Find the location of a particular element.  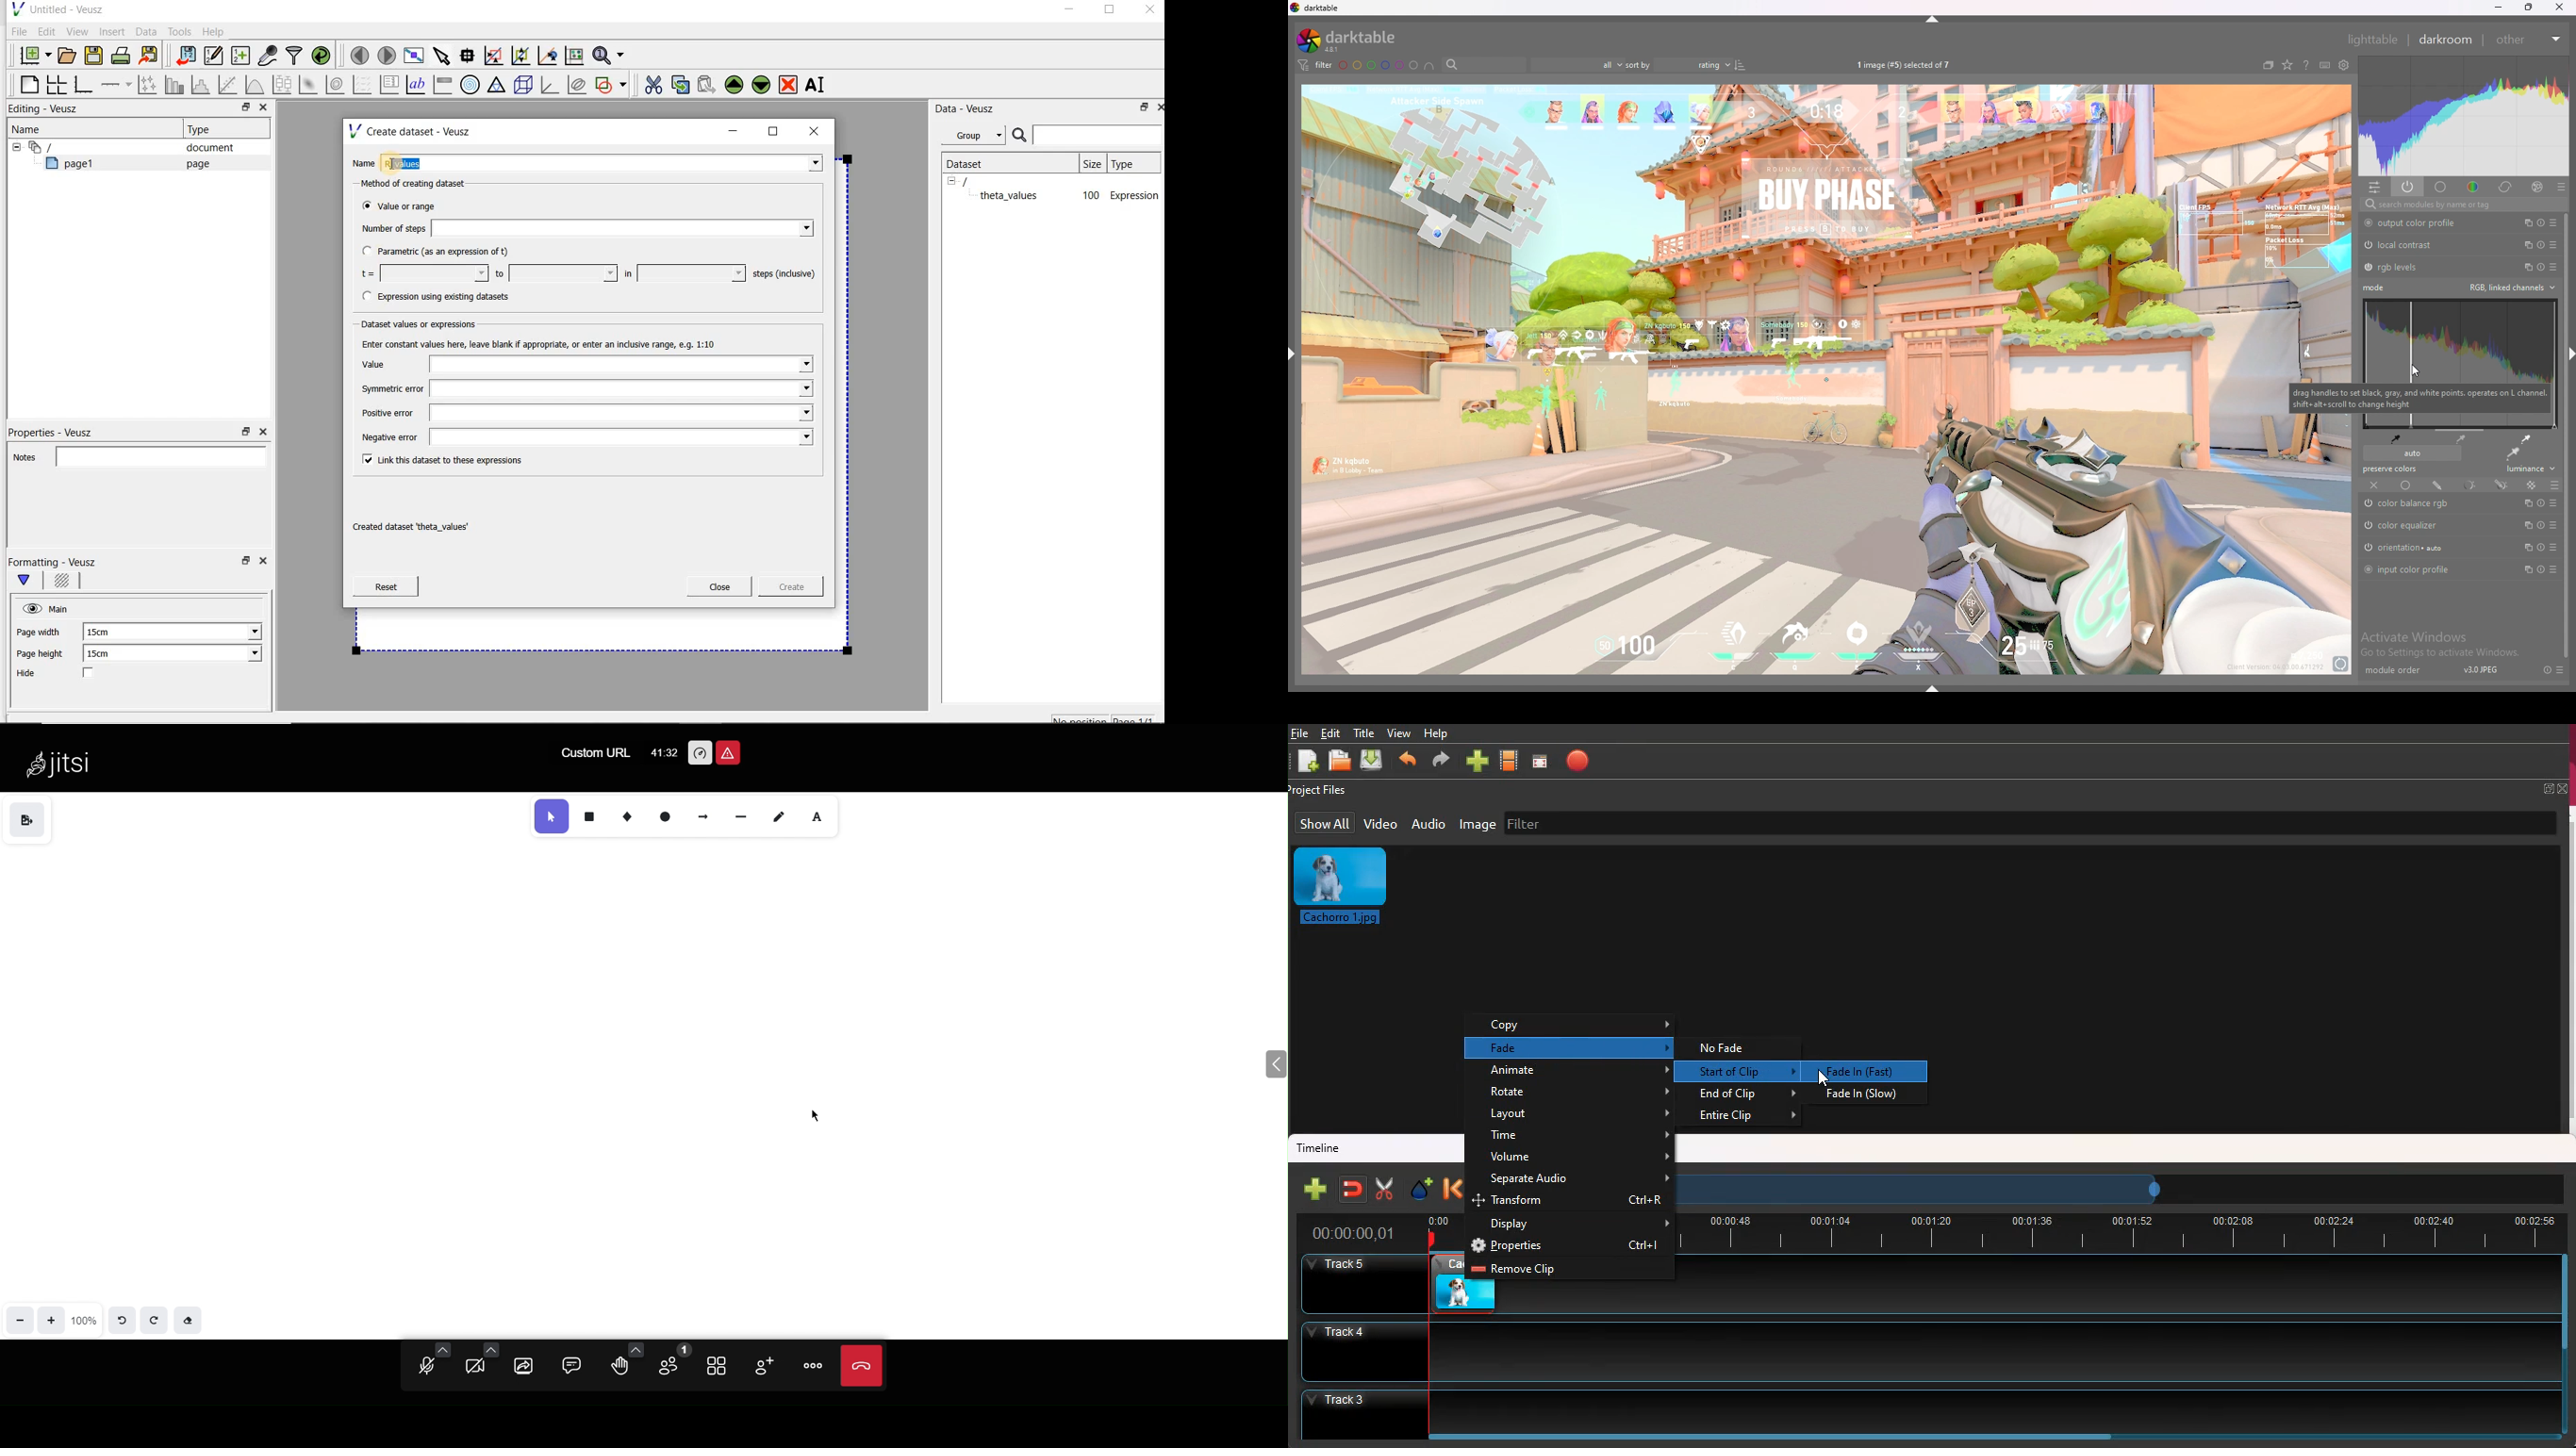

click to recenter graph axes is located at coordinates (549, 56).